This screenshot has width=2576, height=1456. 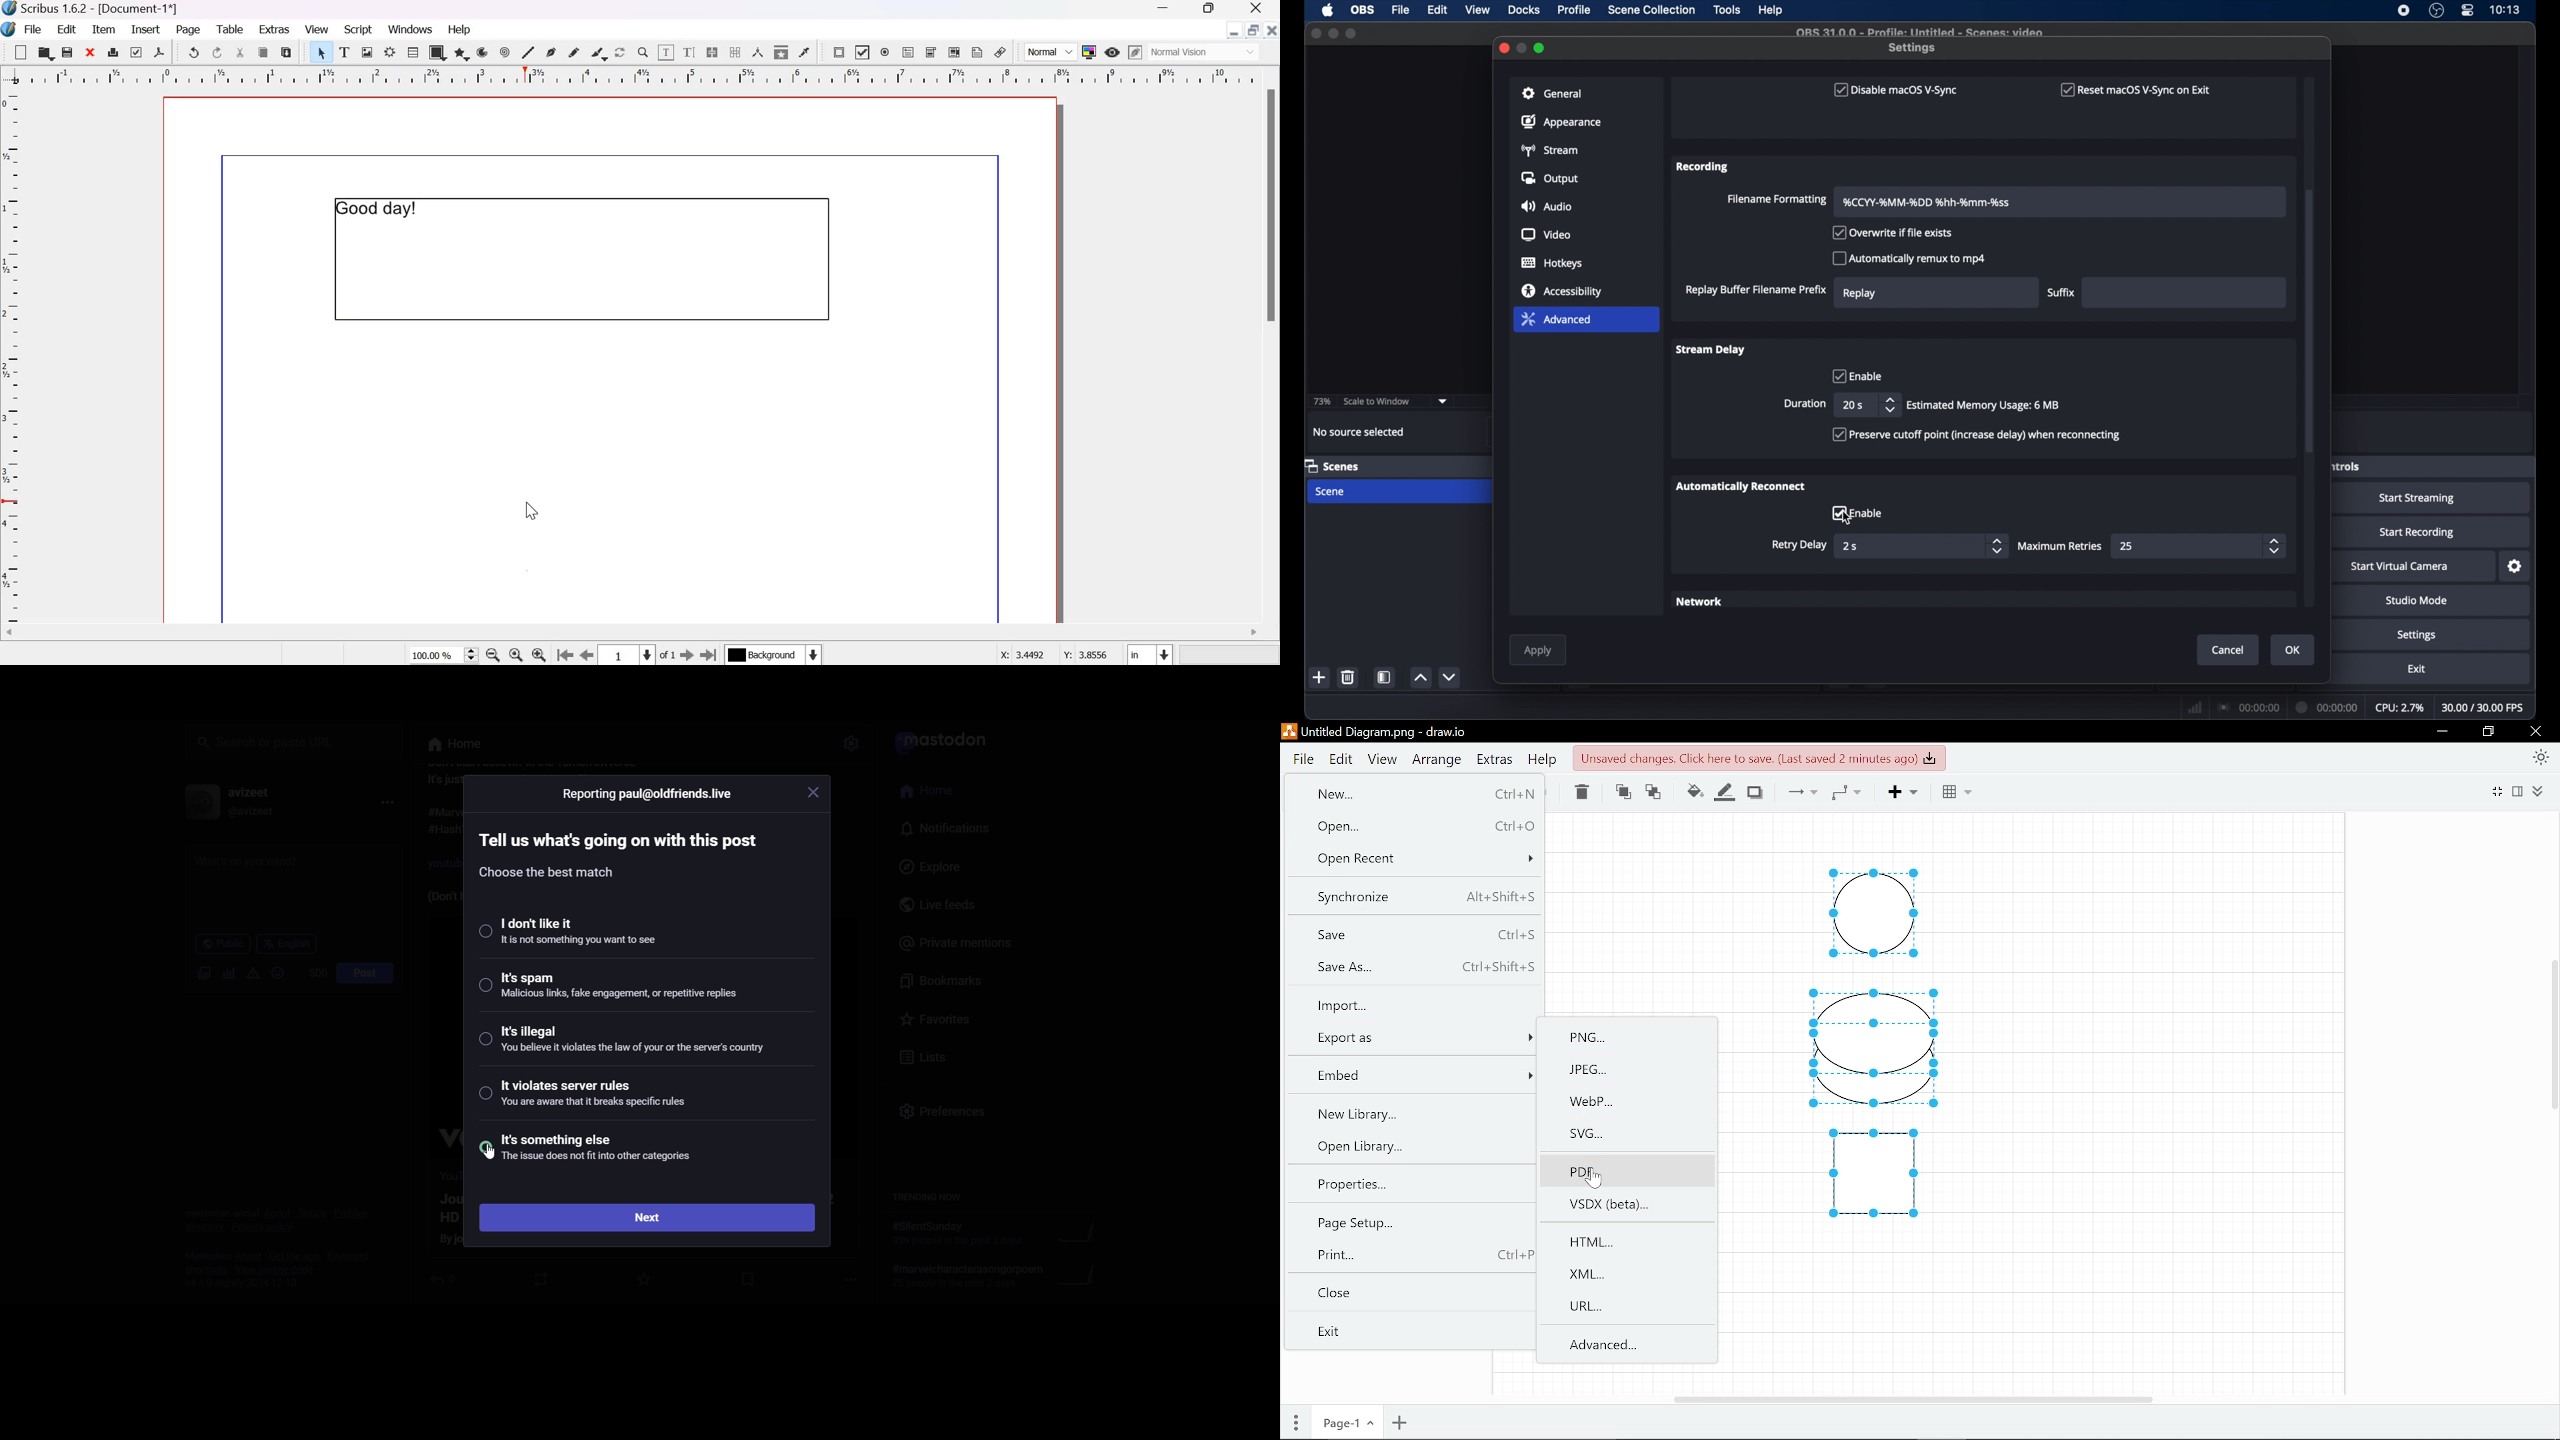 I want to click on minimize, so click(x=1523, y=47).